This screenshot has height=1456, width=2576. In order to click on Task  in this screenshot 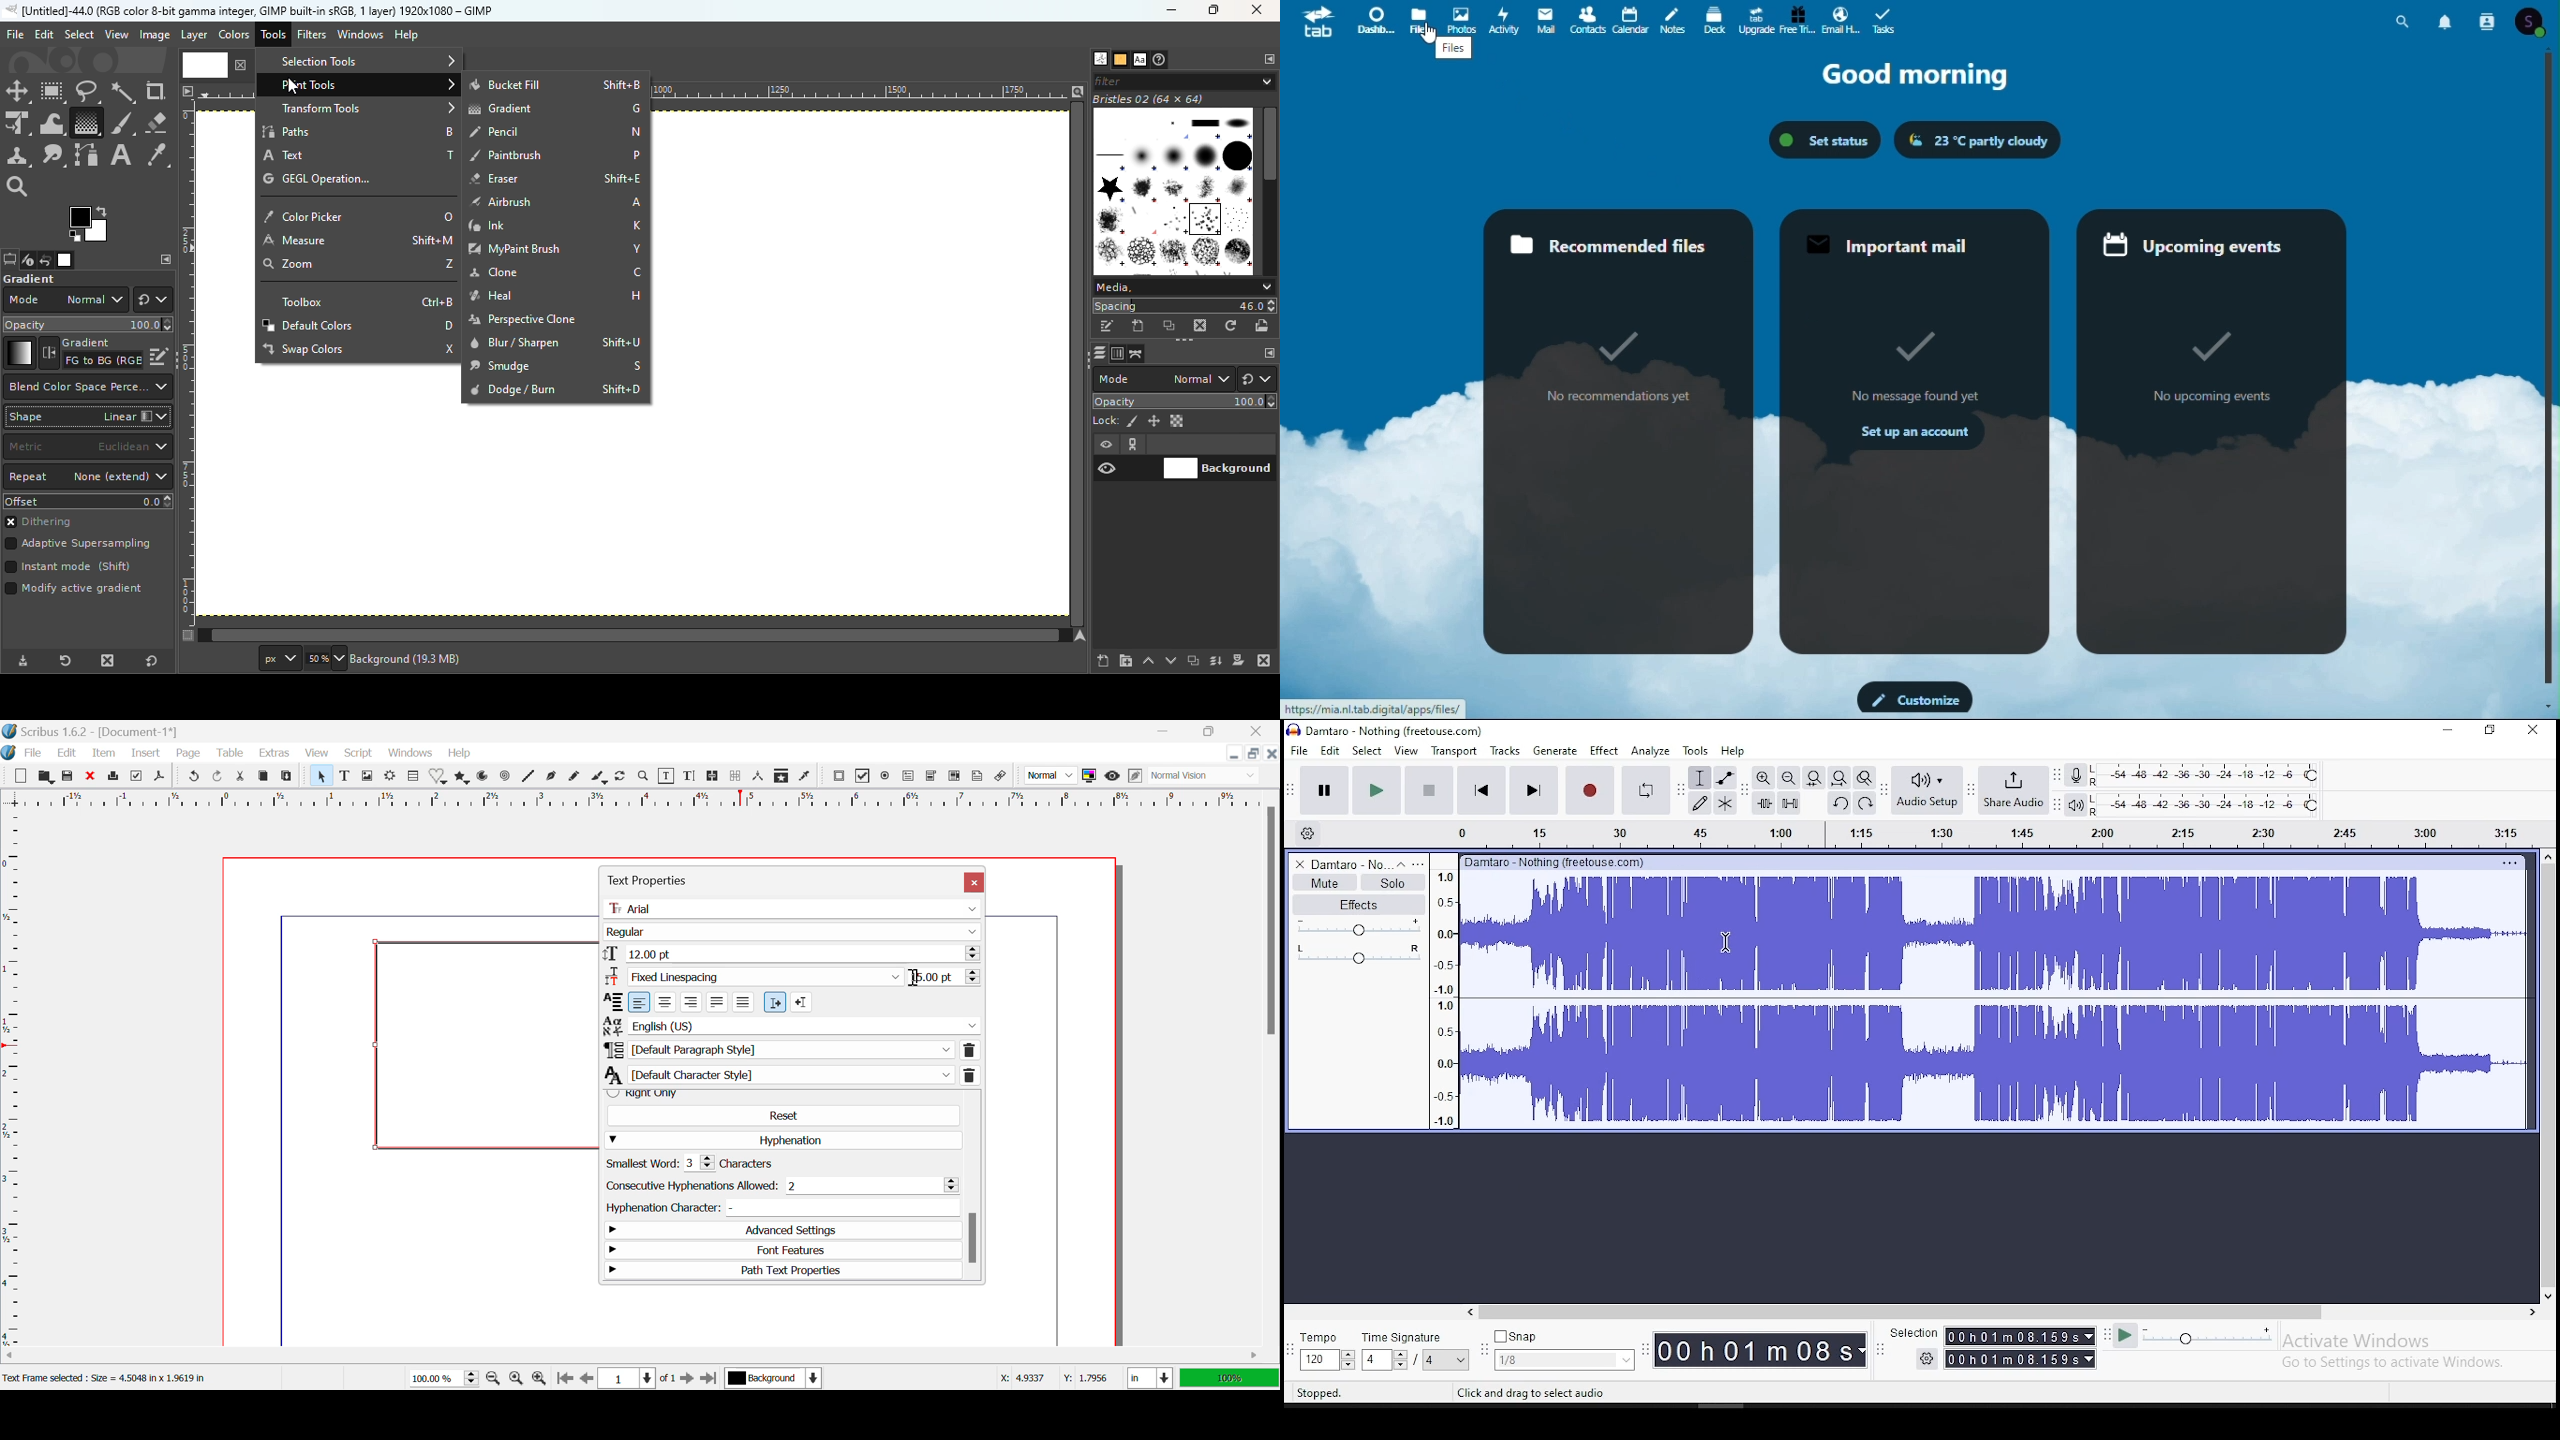, I will do `click(1888, 19)`.